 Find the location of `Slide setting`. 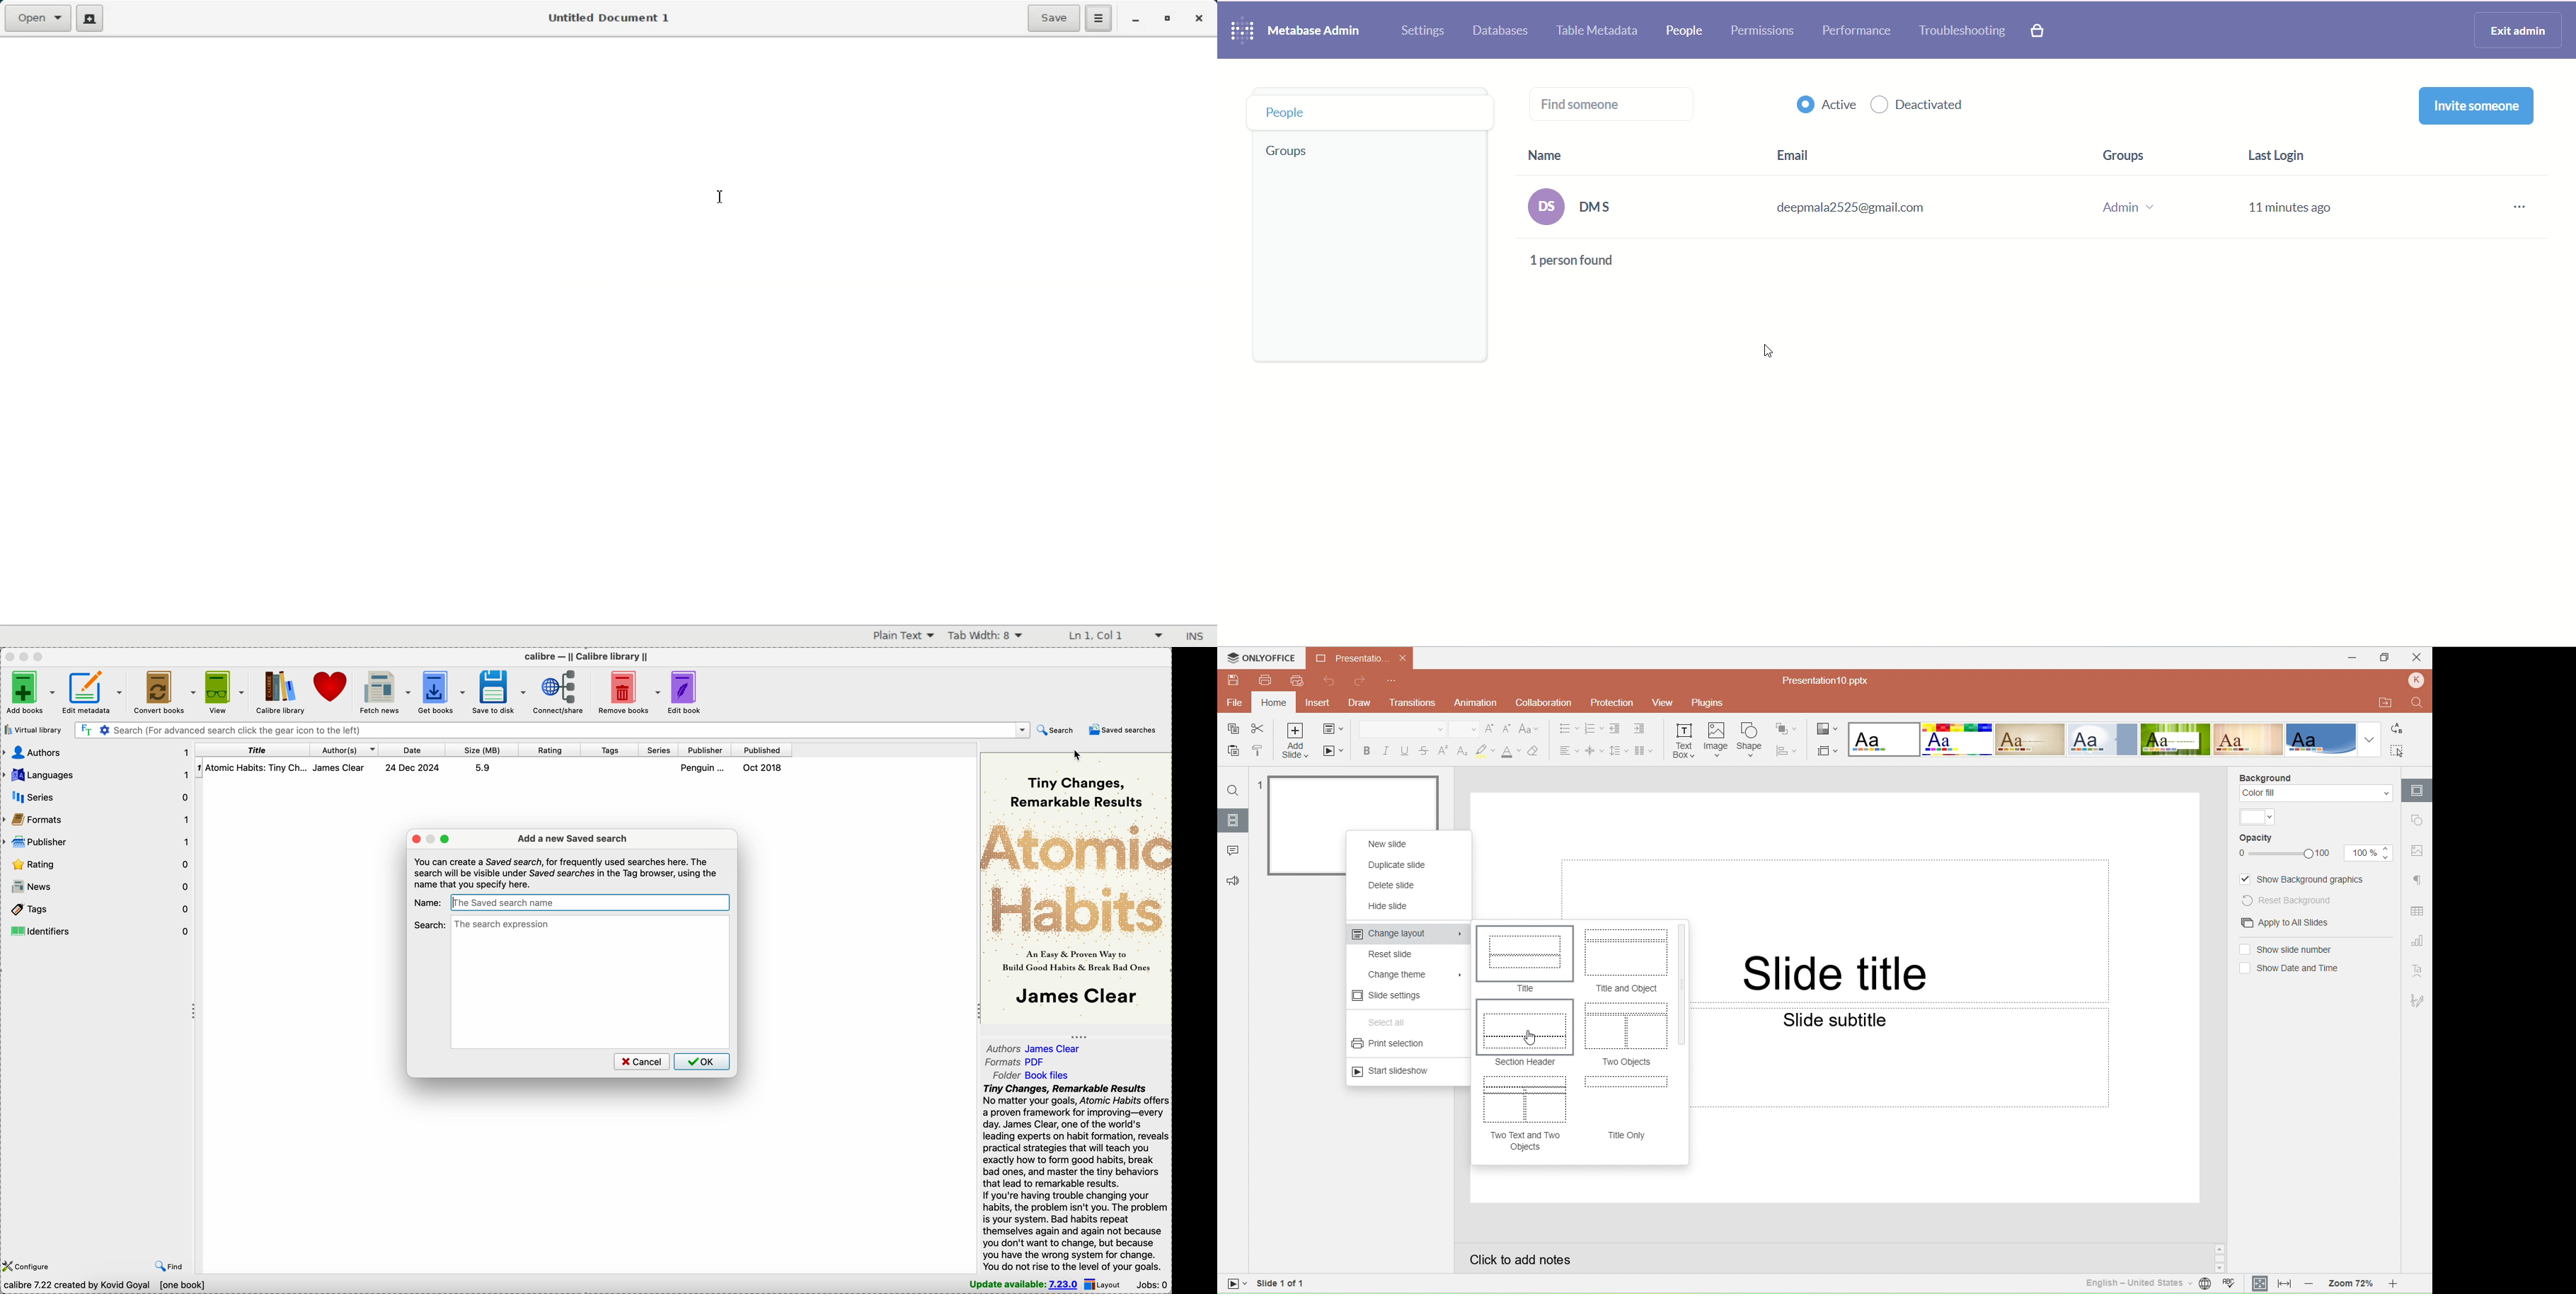

Slide setting is located at coordinates (2417, 790).